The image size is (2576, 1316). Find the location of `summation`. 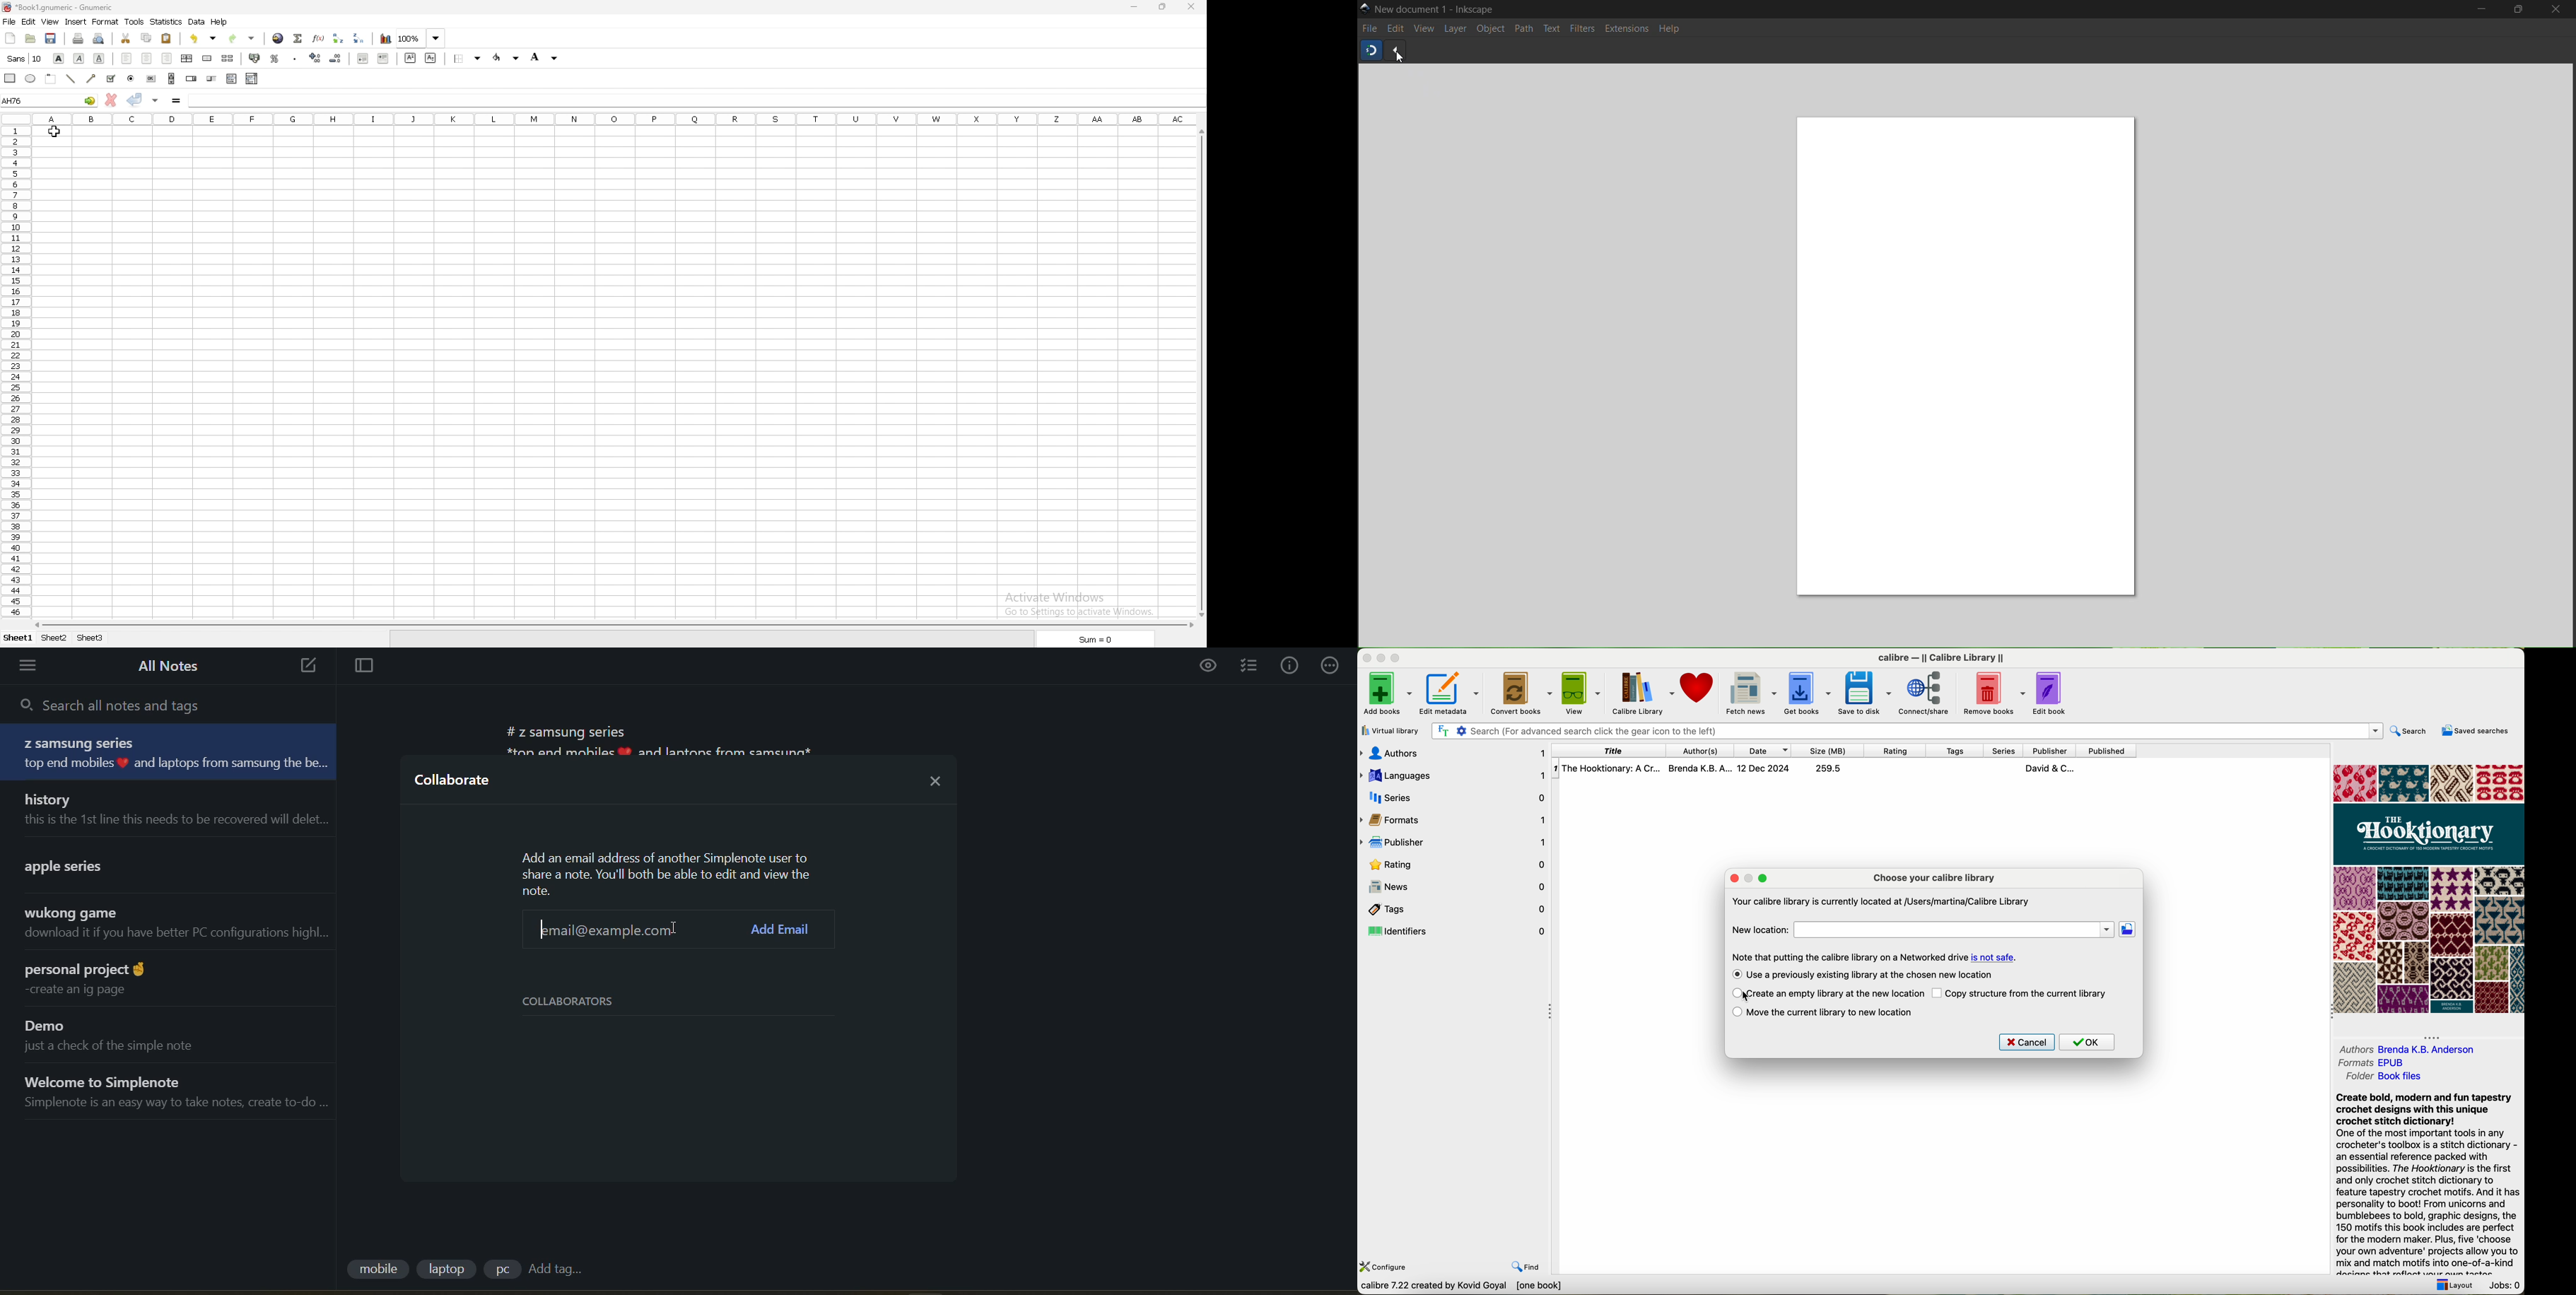

summation is located at coordinates (297, 38).